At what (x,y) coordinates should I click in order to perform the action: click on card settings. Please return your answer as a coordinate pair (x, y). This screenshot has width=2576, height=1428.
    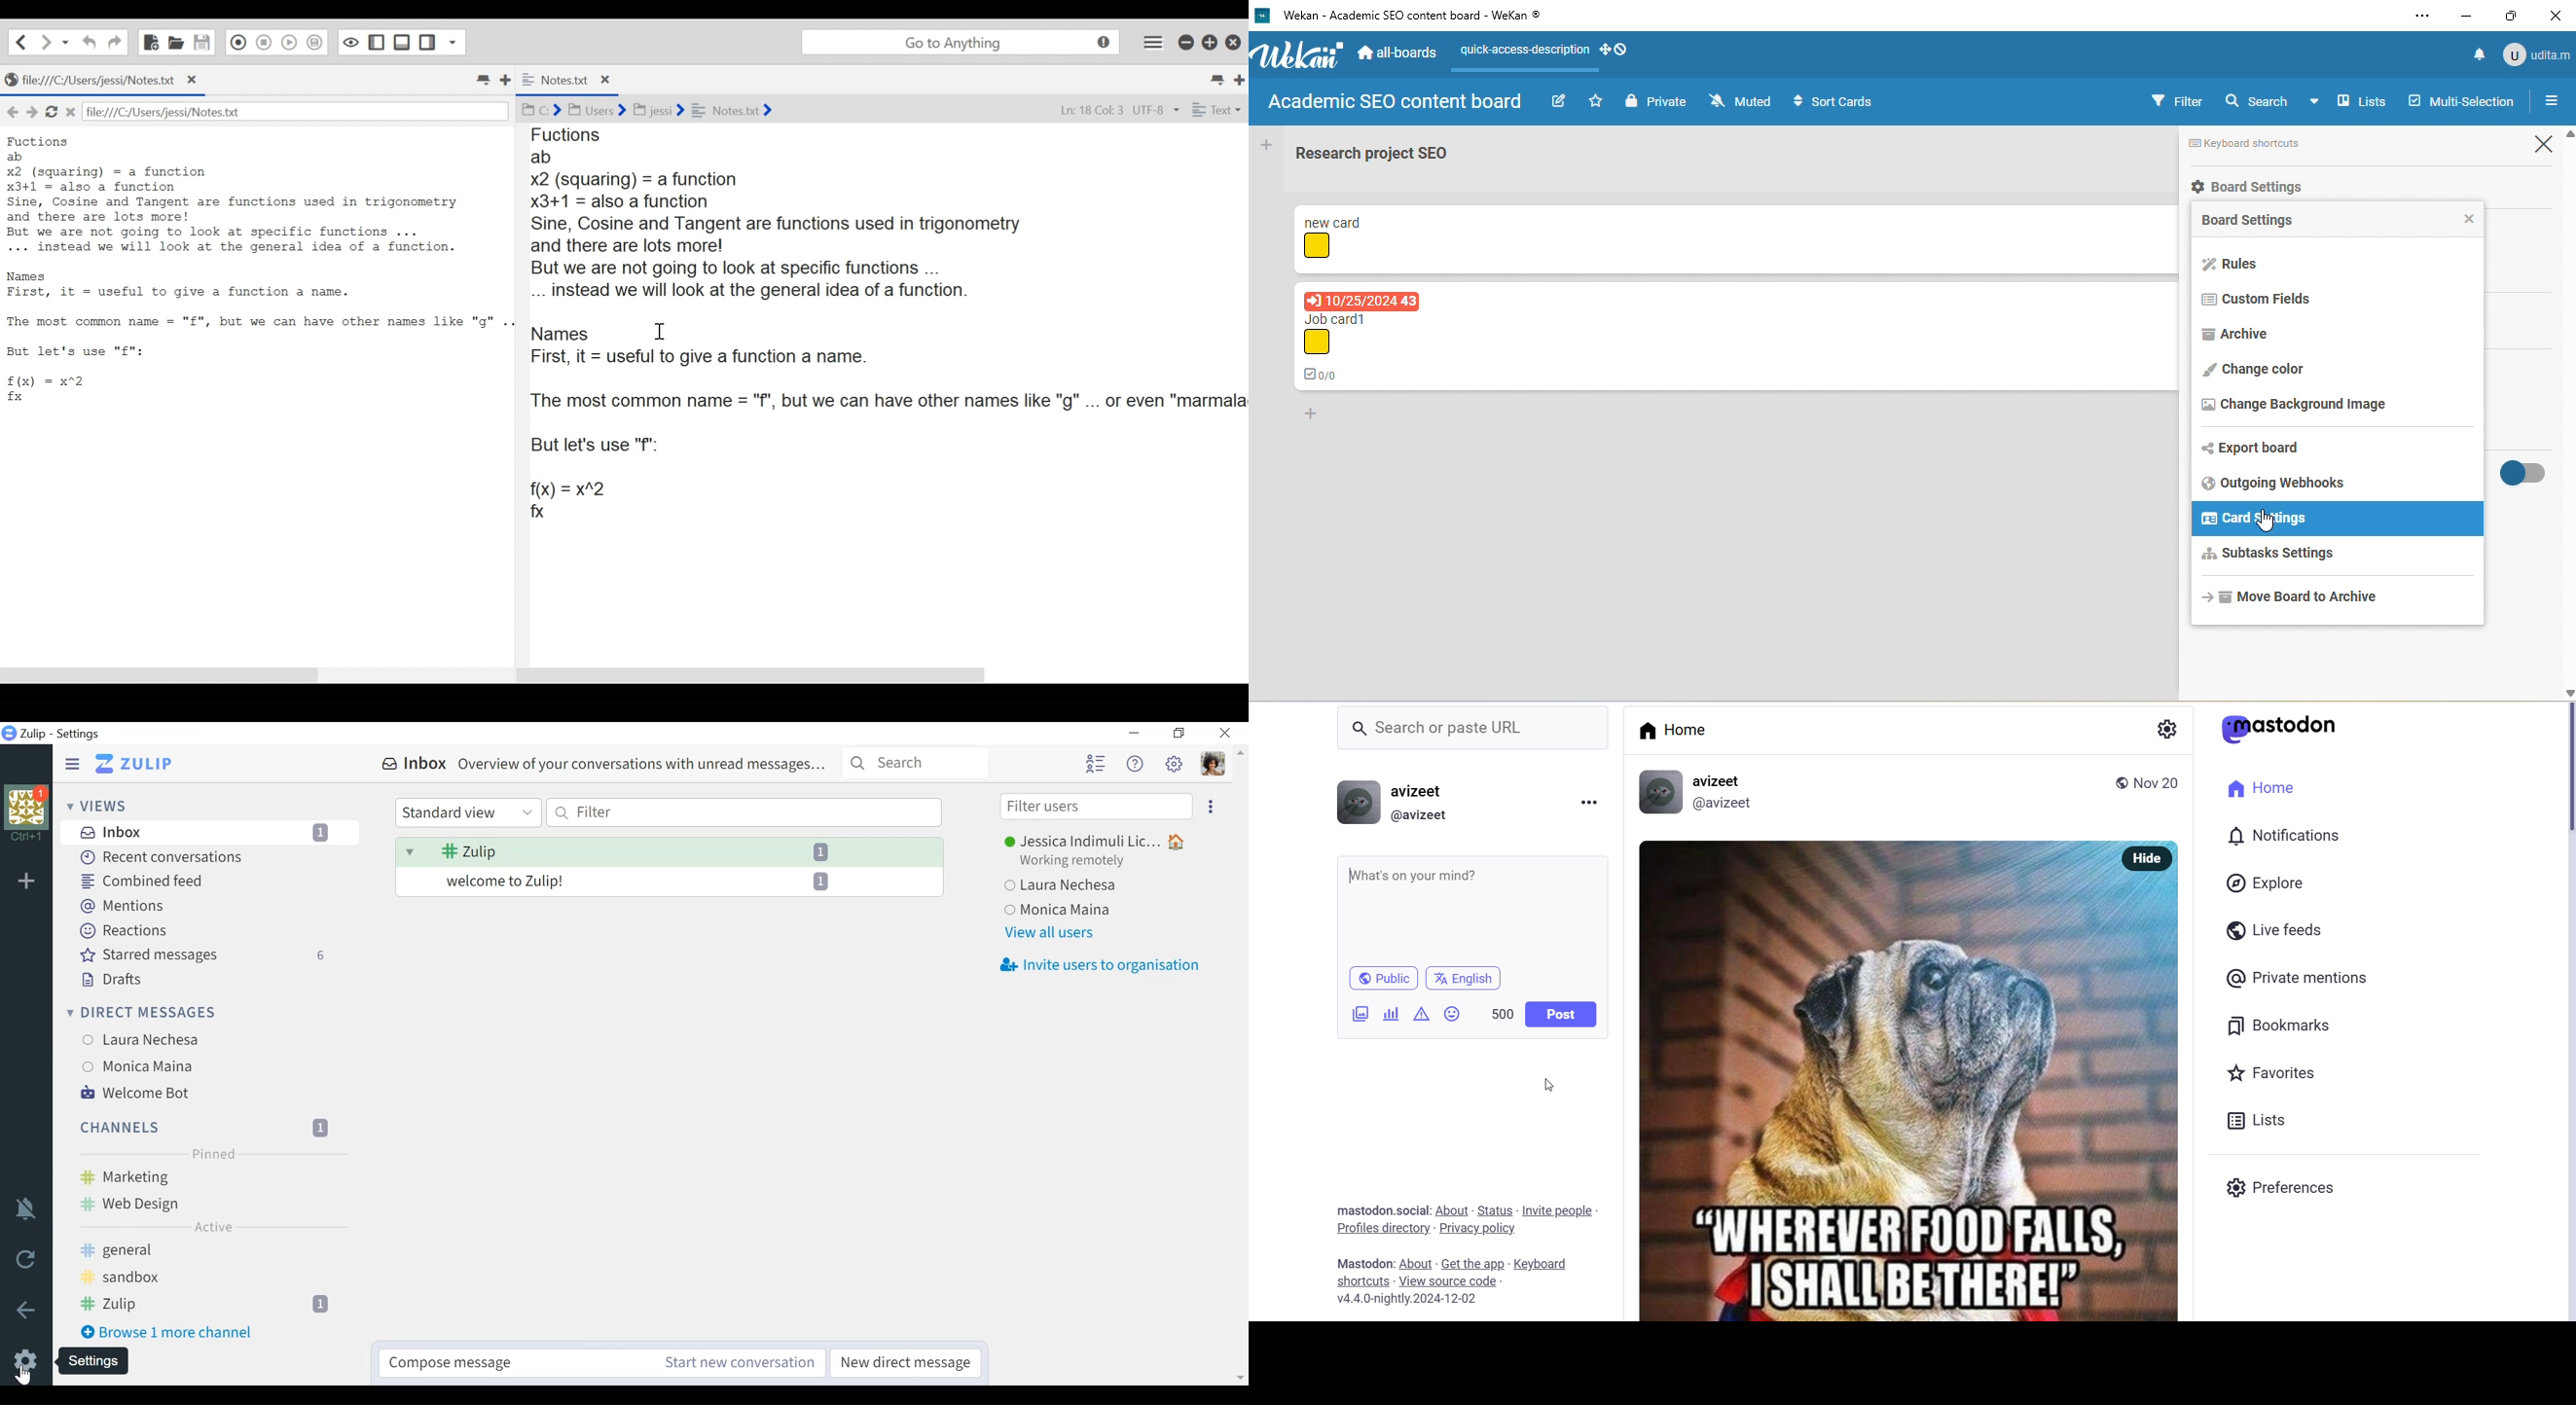
    Looking at the image, I should click on (2336, 520).